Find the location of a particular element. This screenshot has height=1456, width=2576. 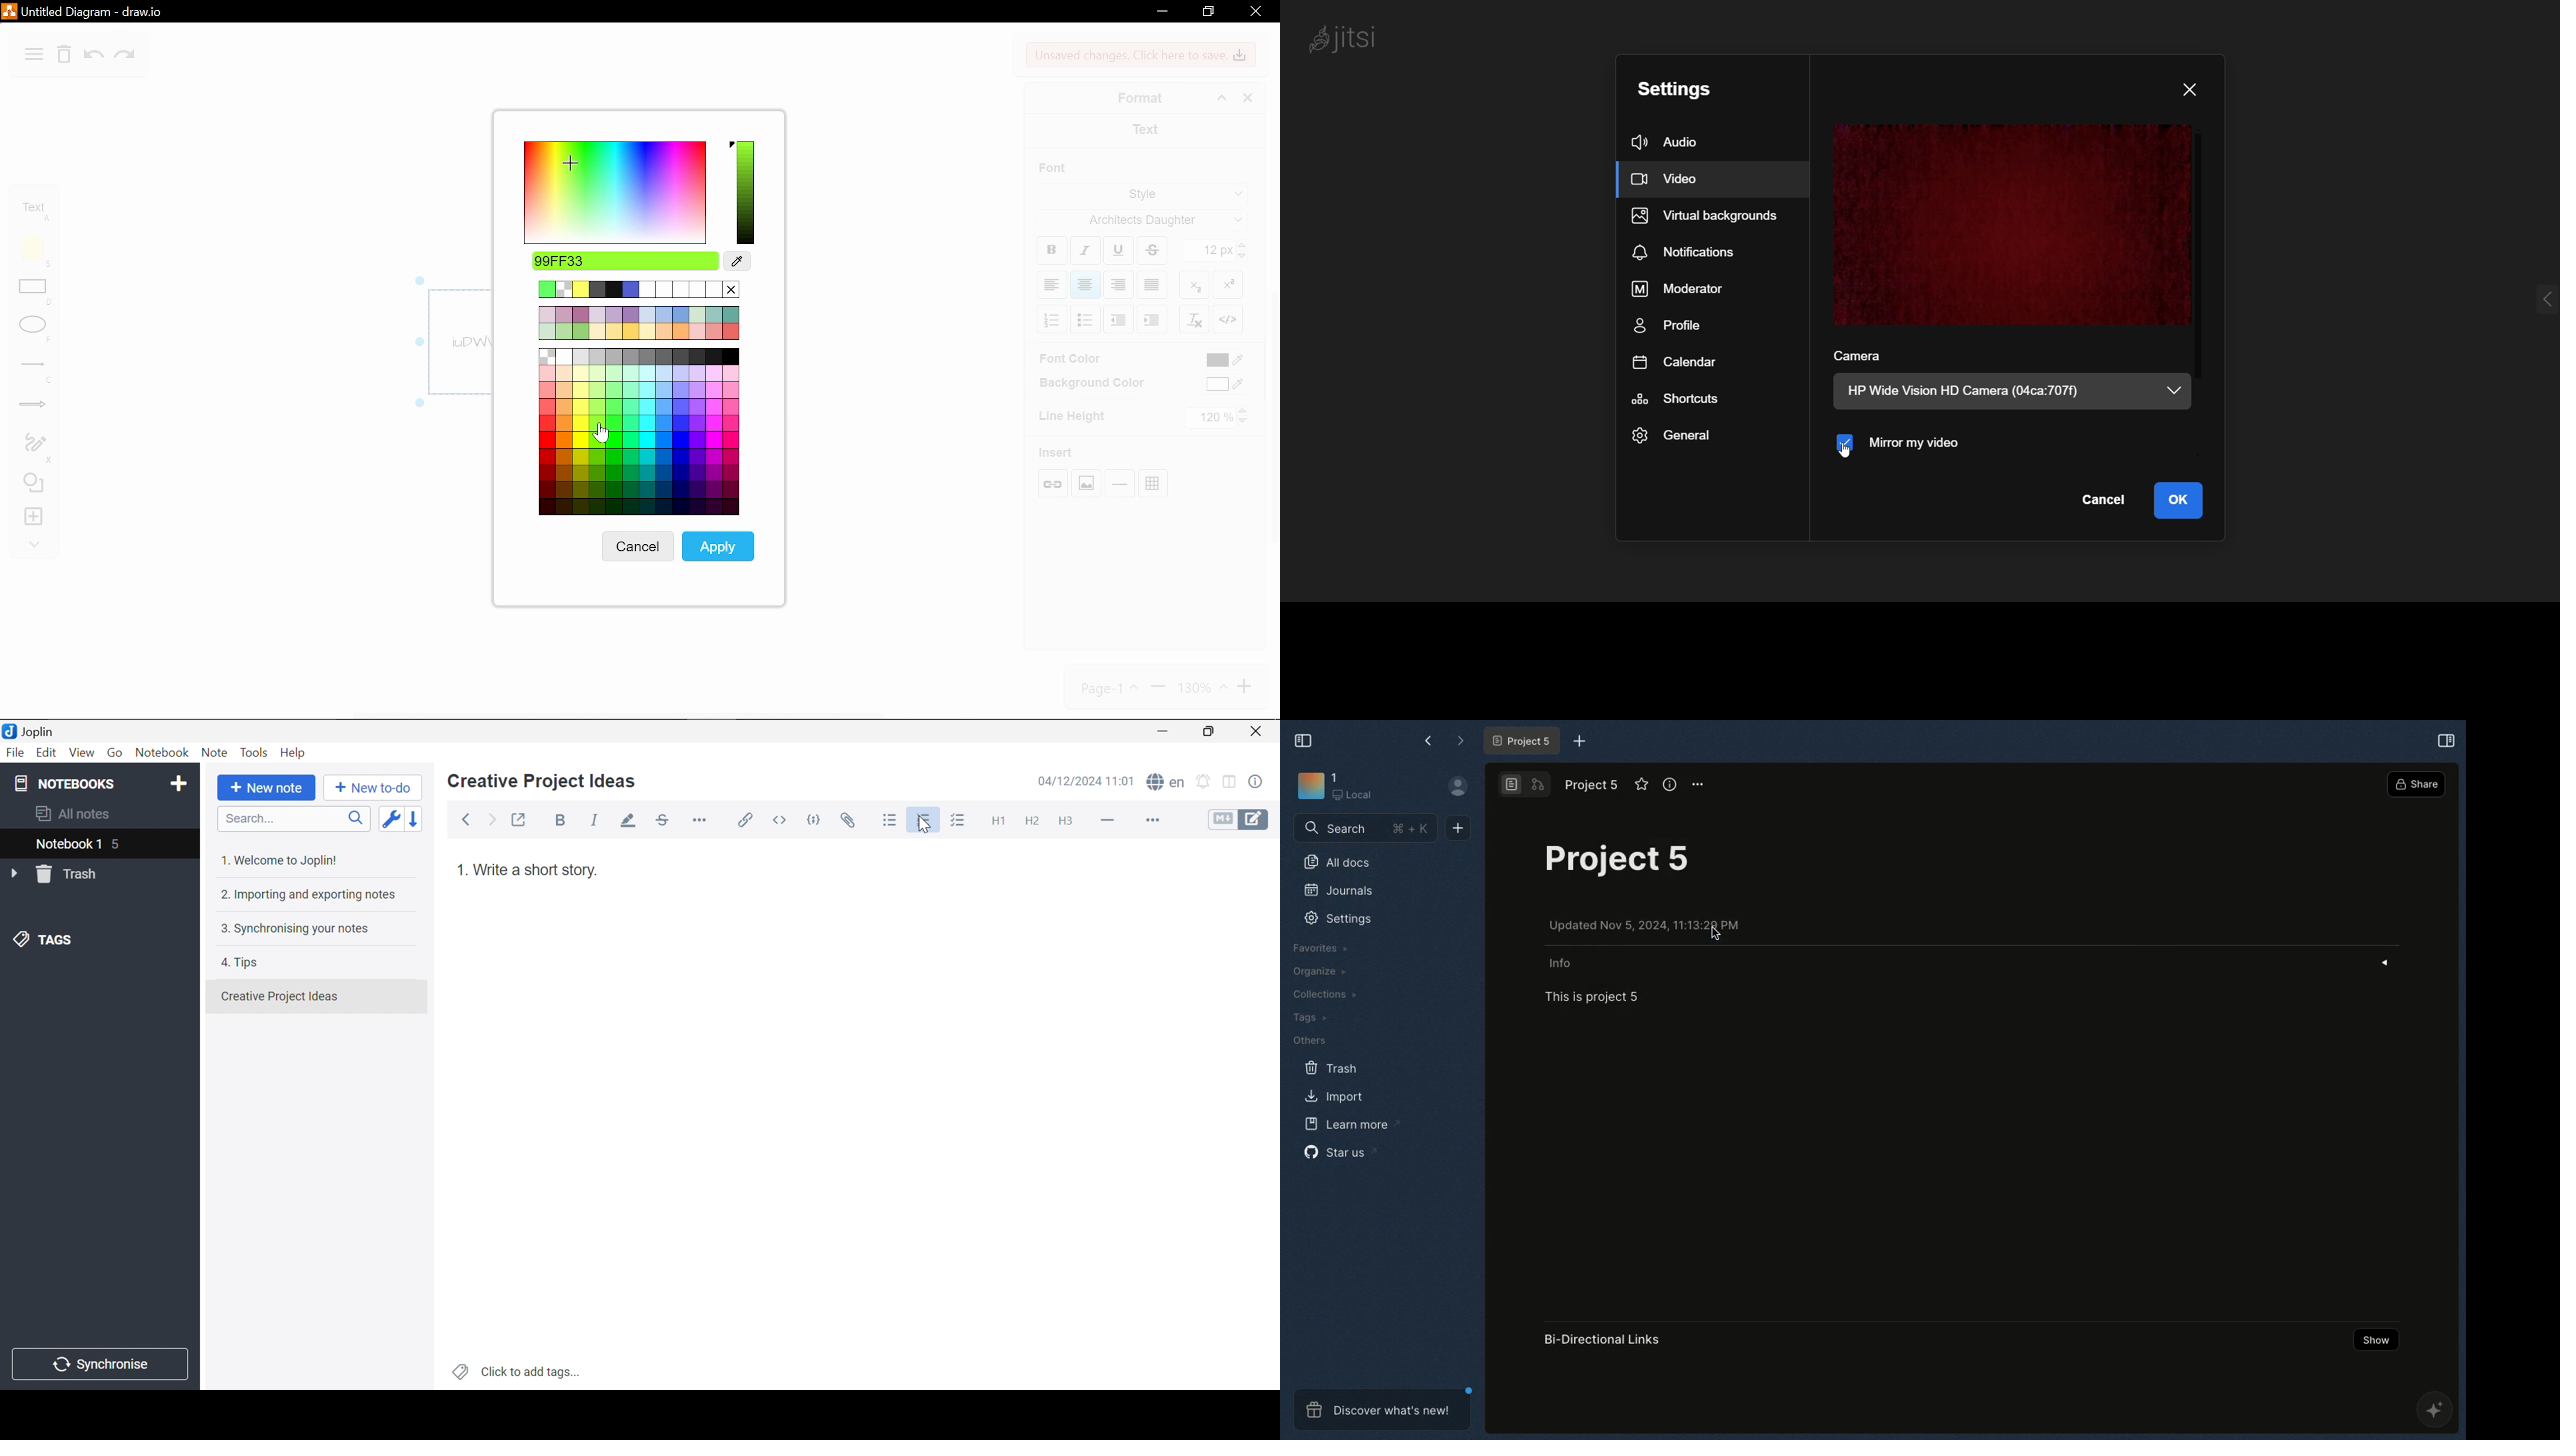

background color is located at coordinates (1223, 384).